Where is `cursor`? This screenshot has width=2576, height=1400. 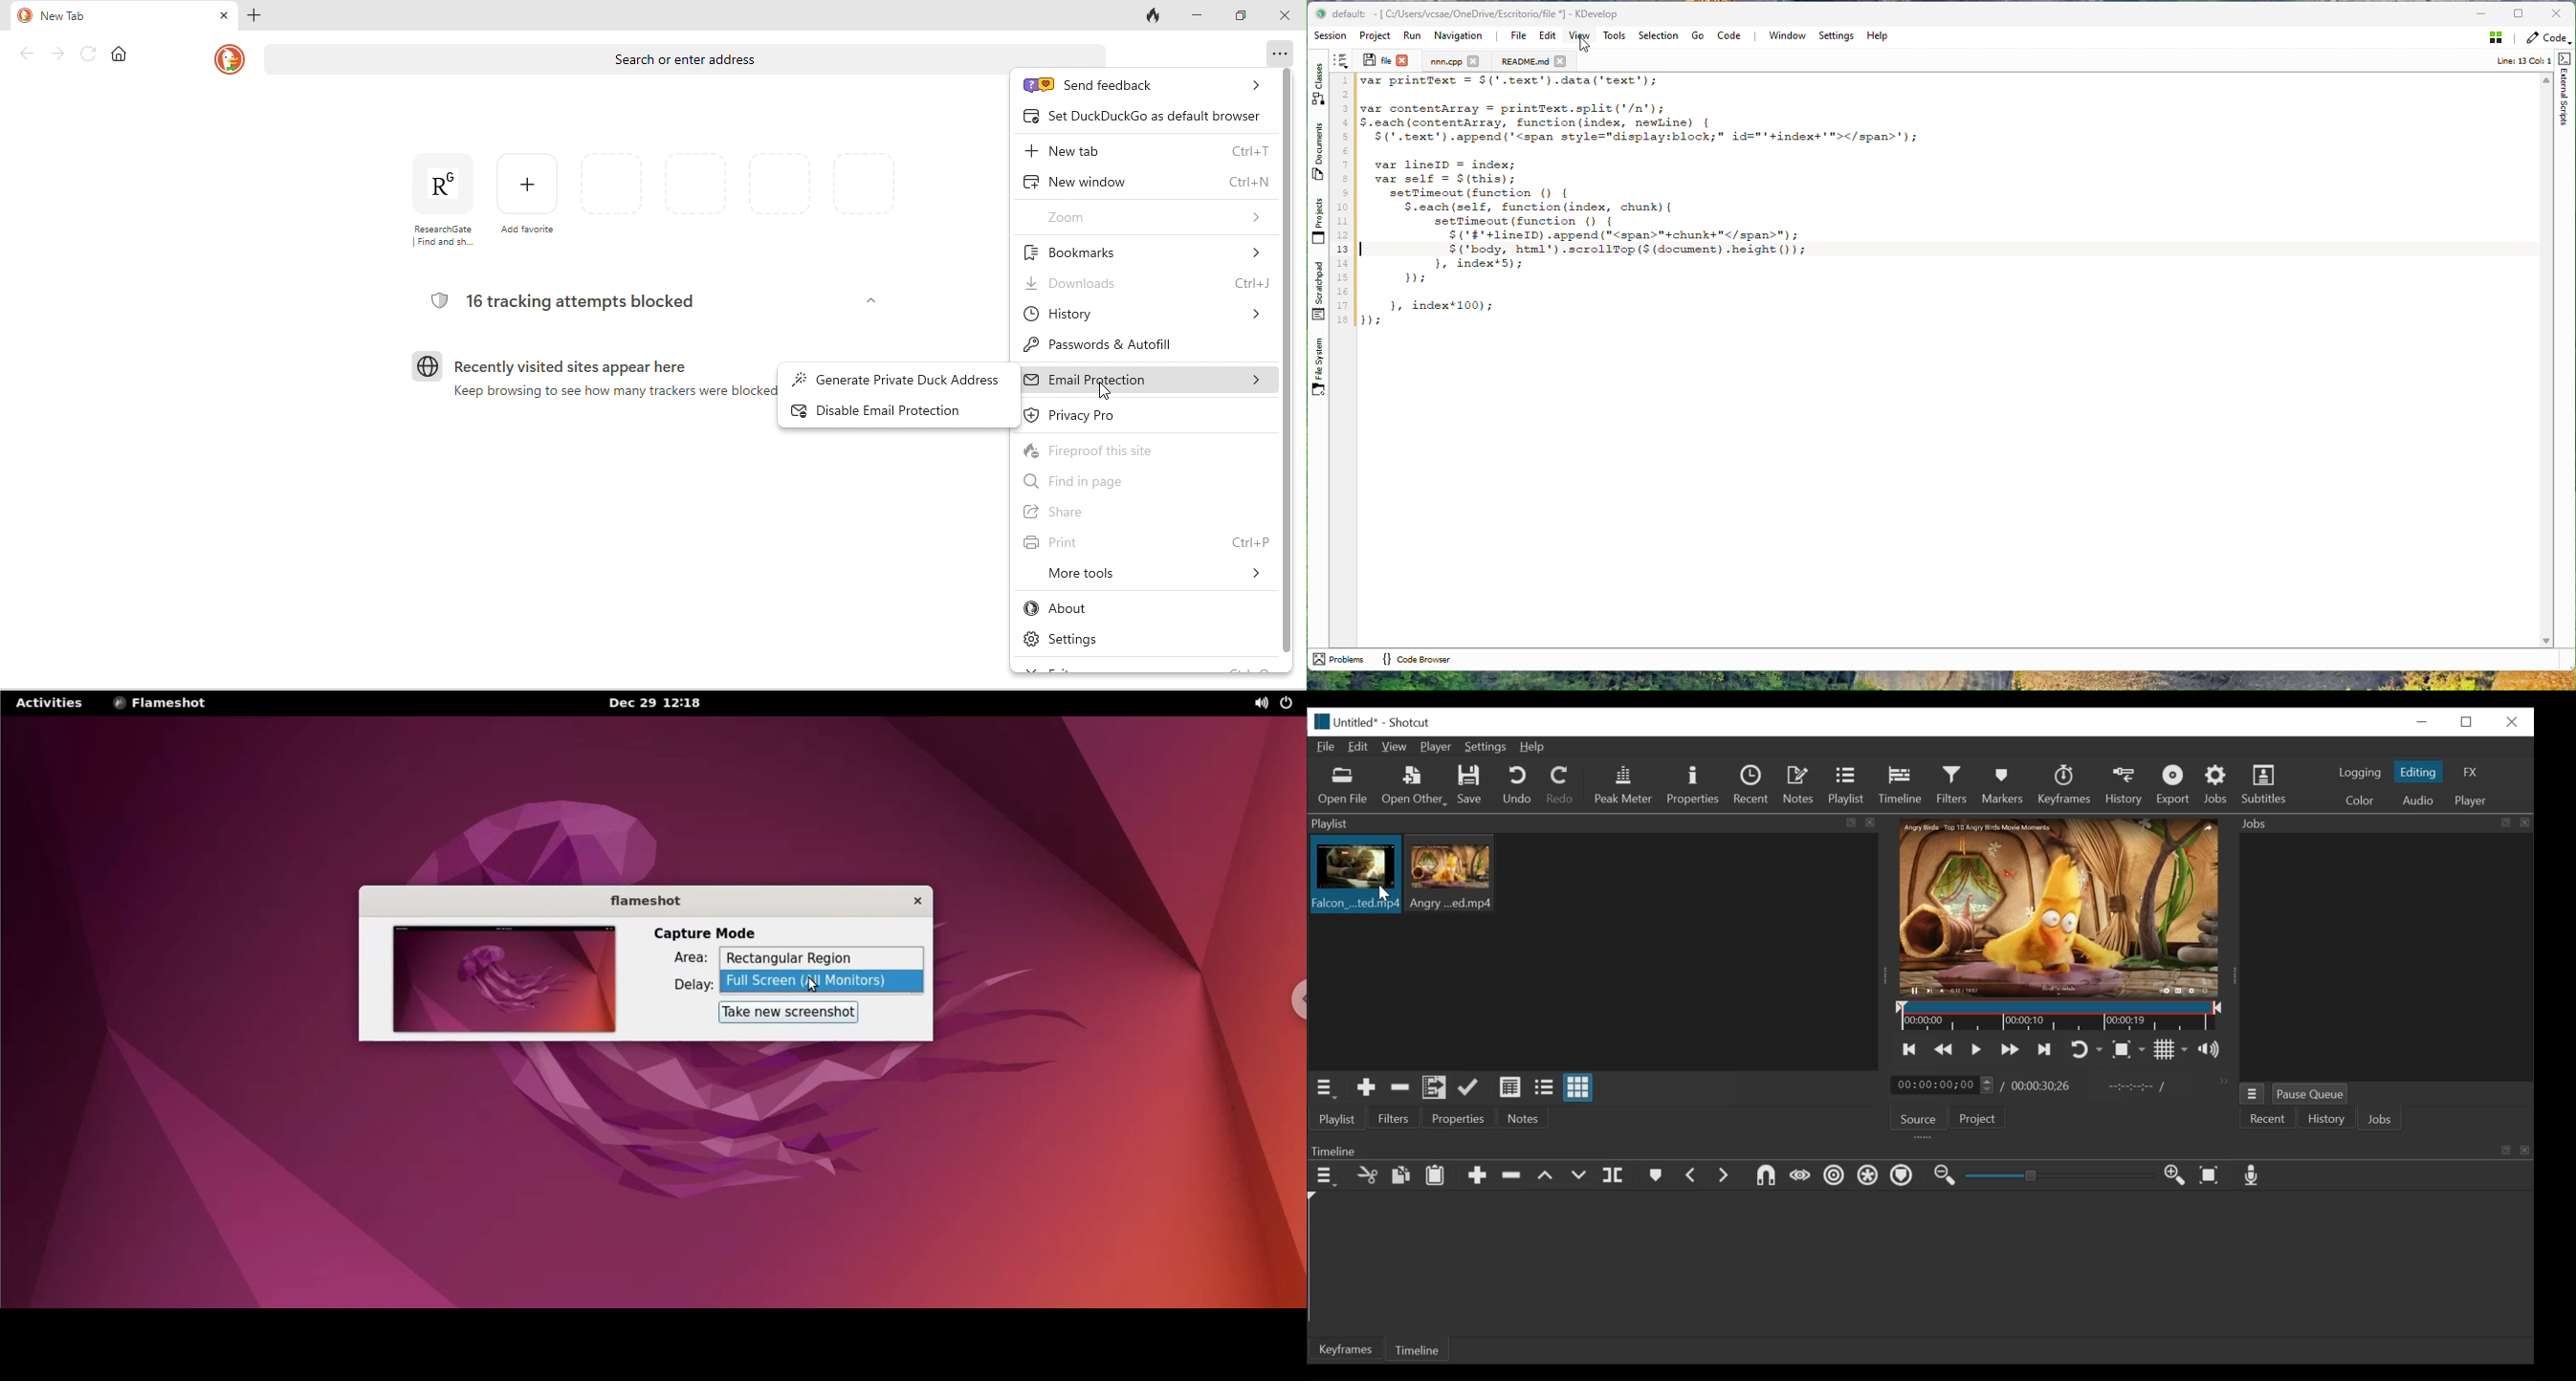
cursor is located at coordinates (816, 985).